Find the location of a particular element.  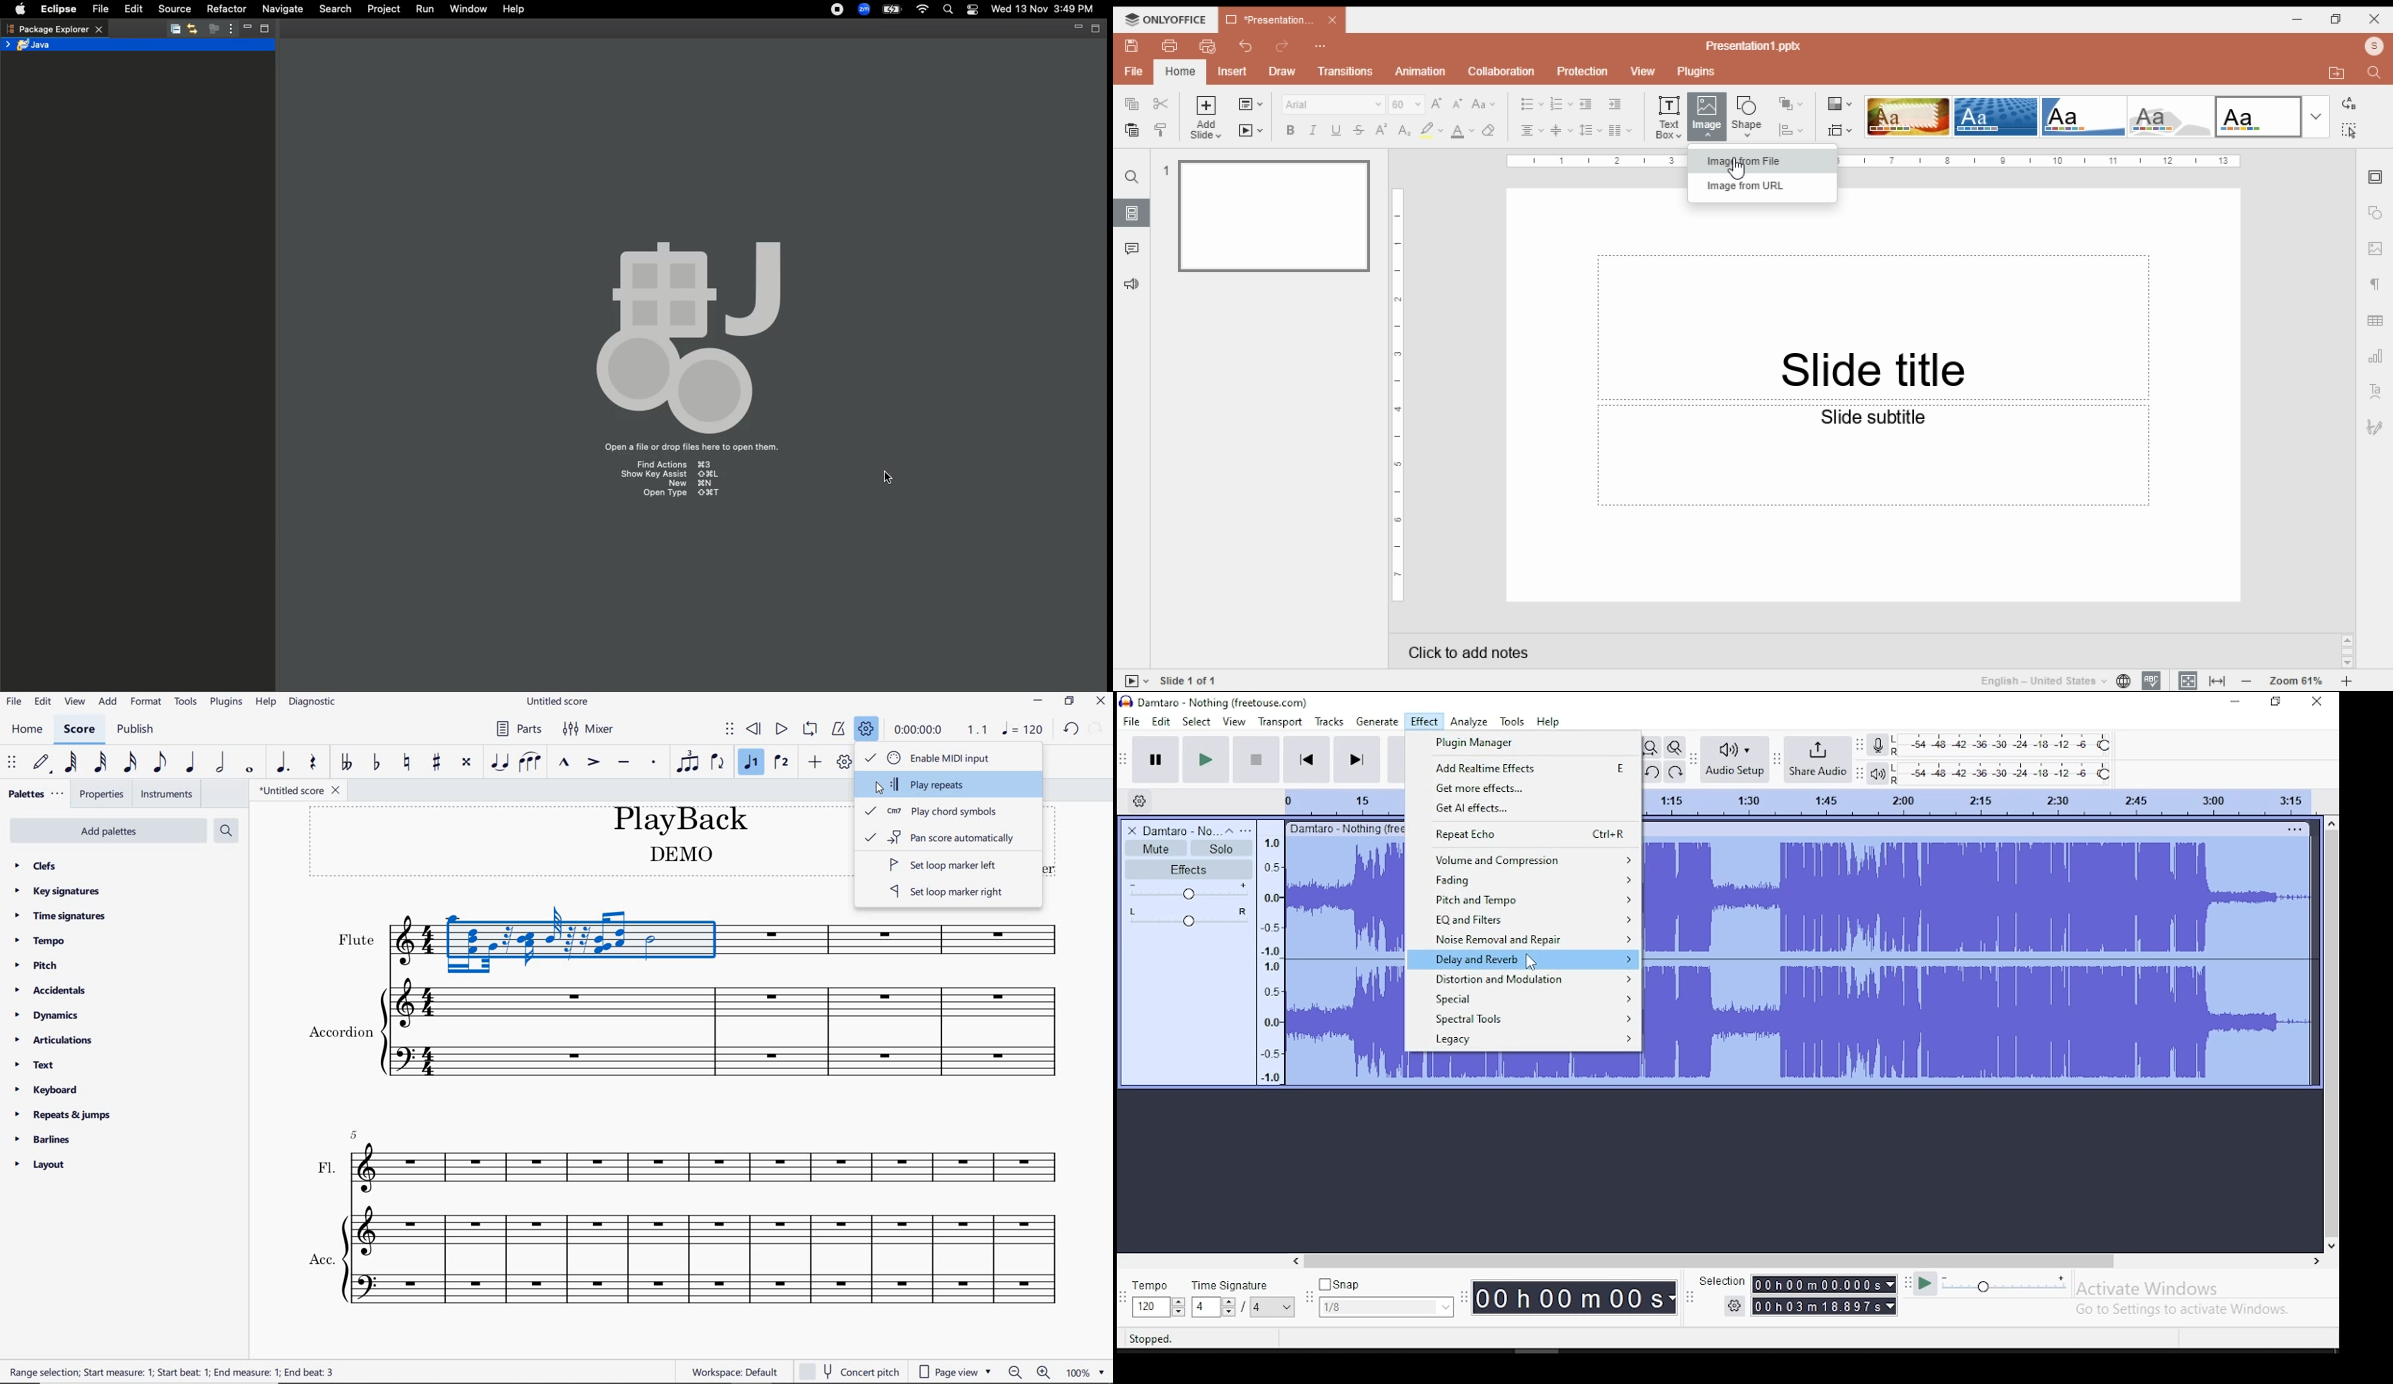

record meter is located at coordinates (1878, 747).